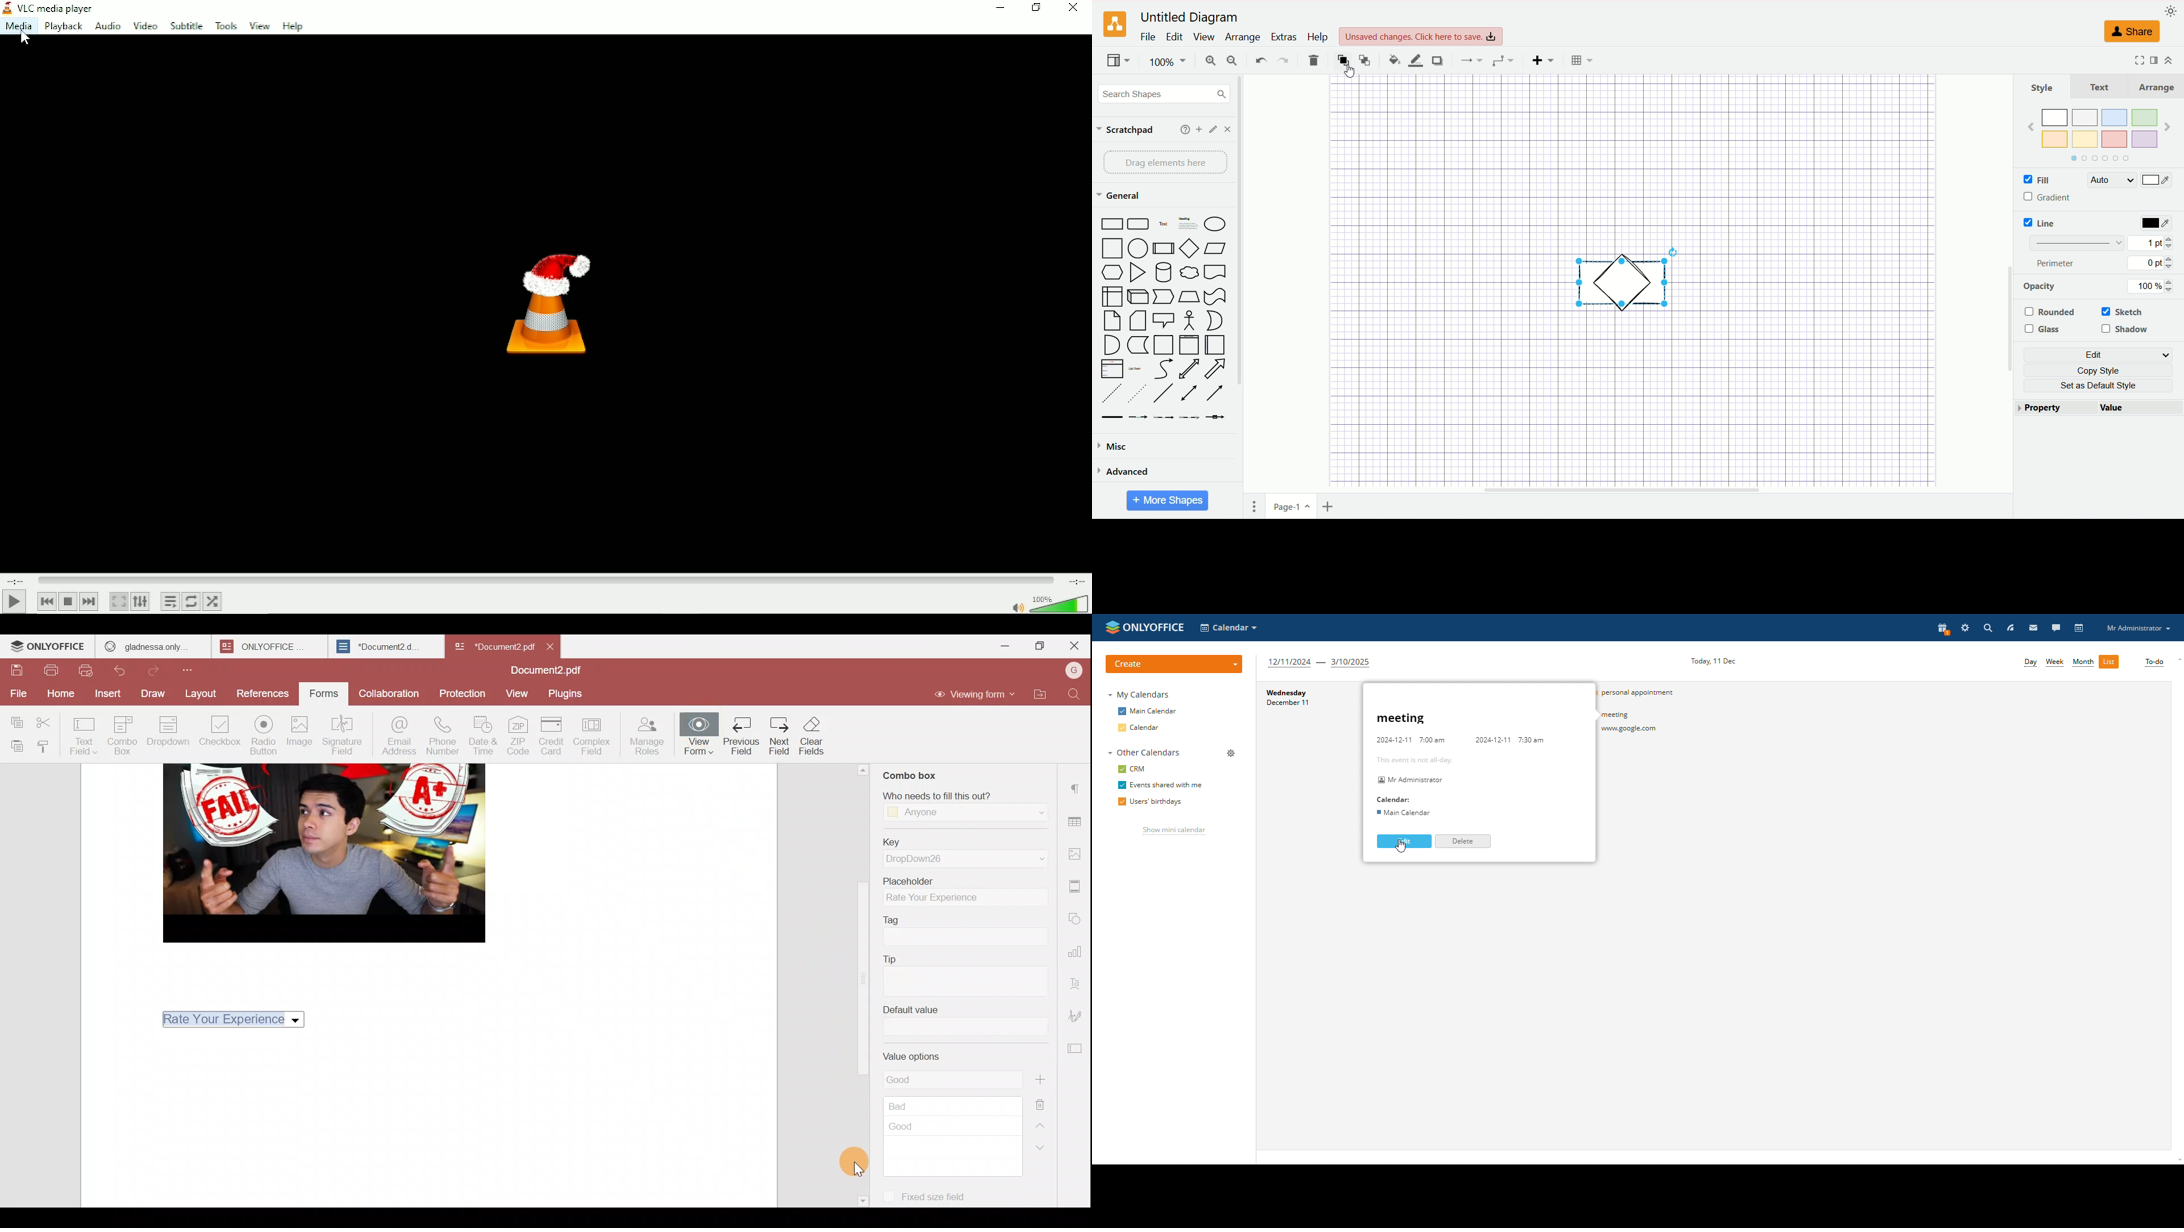  Describe the element at coordinates (1216, 297) in the screenshot. I see `Tape` at that location.